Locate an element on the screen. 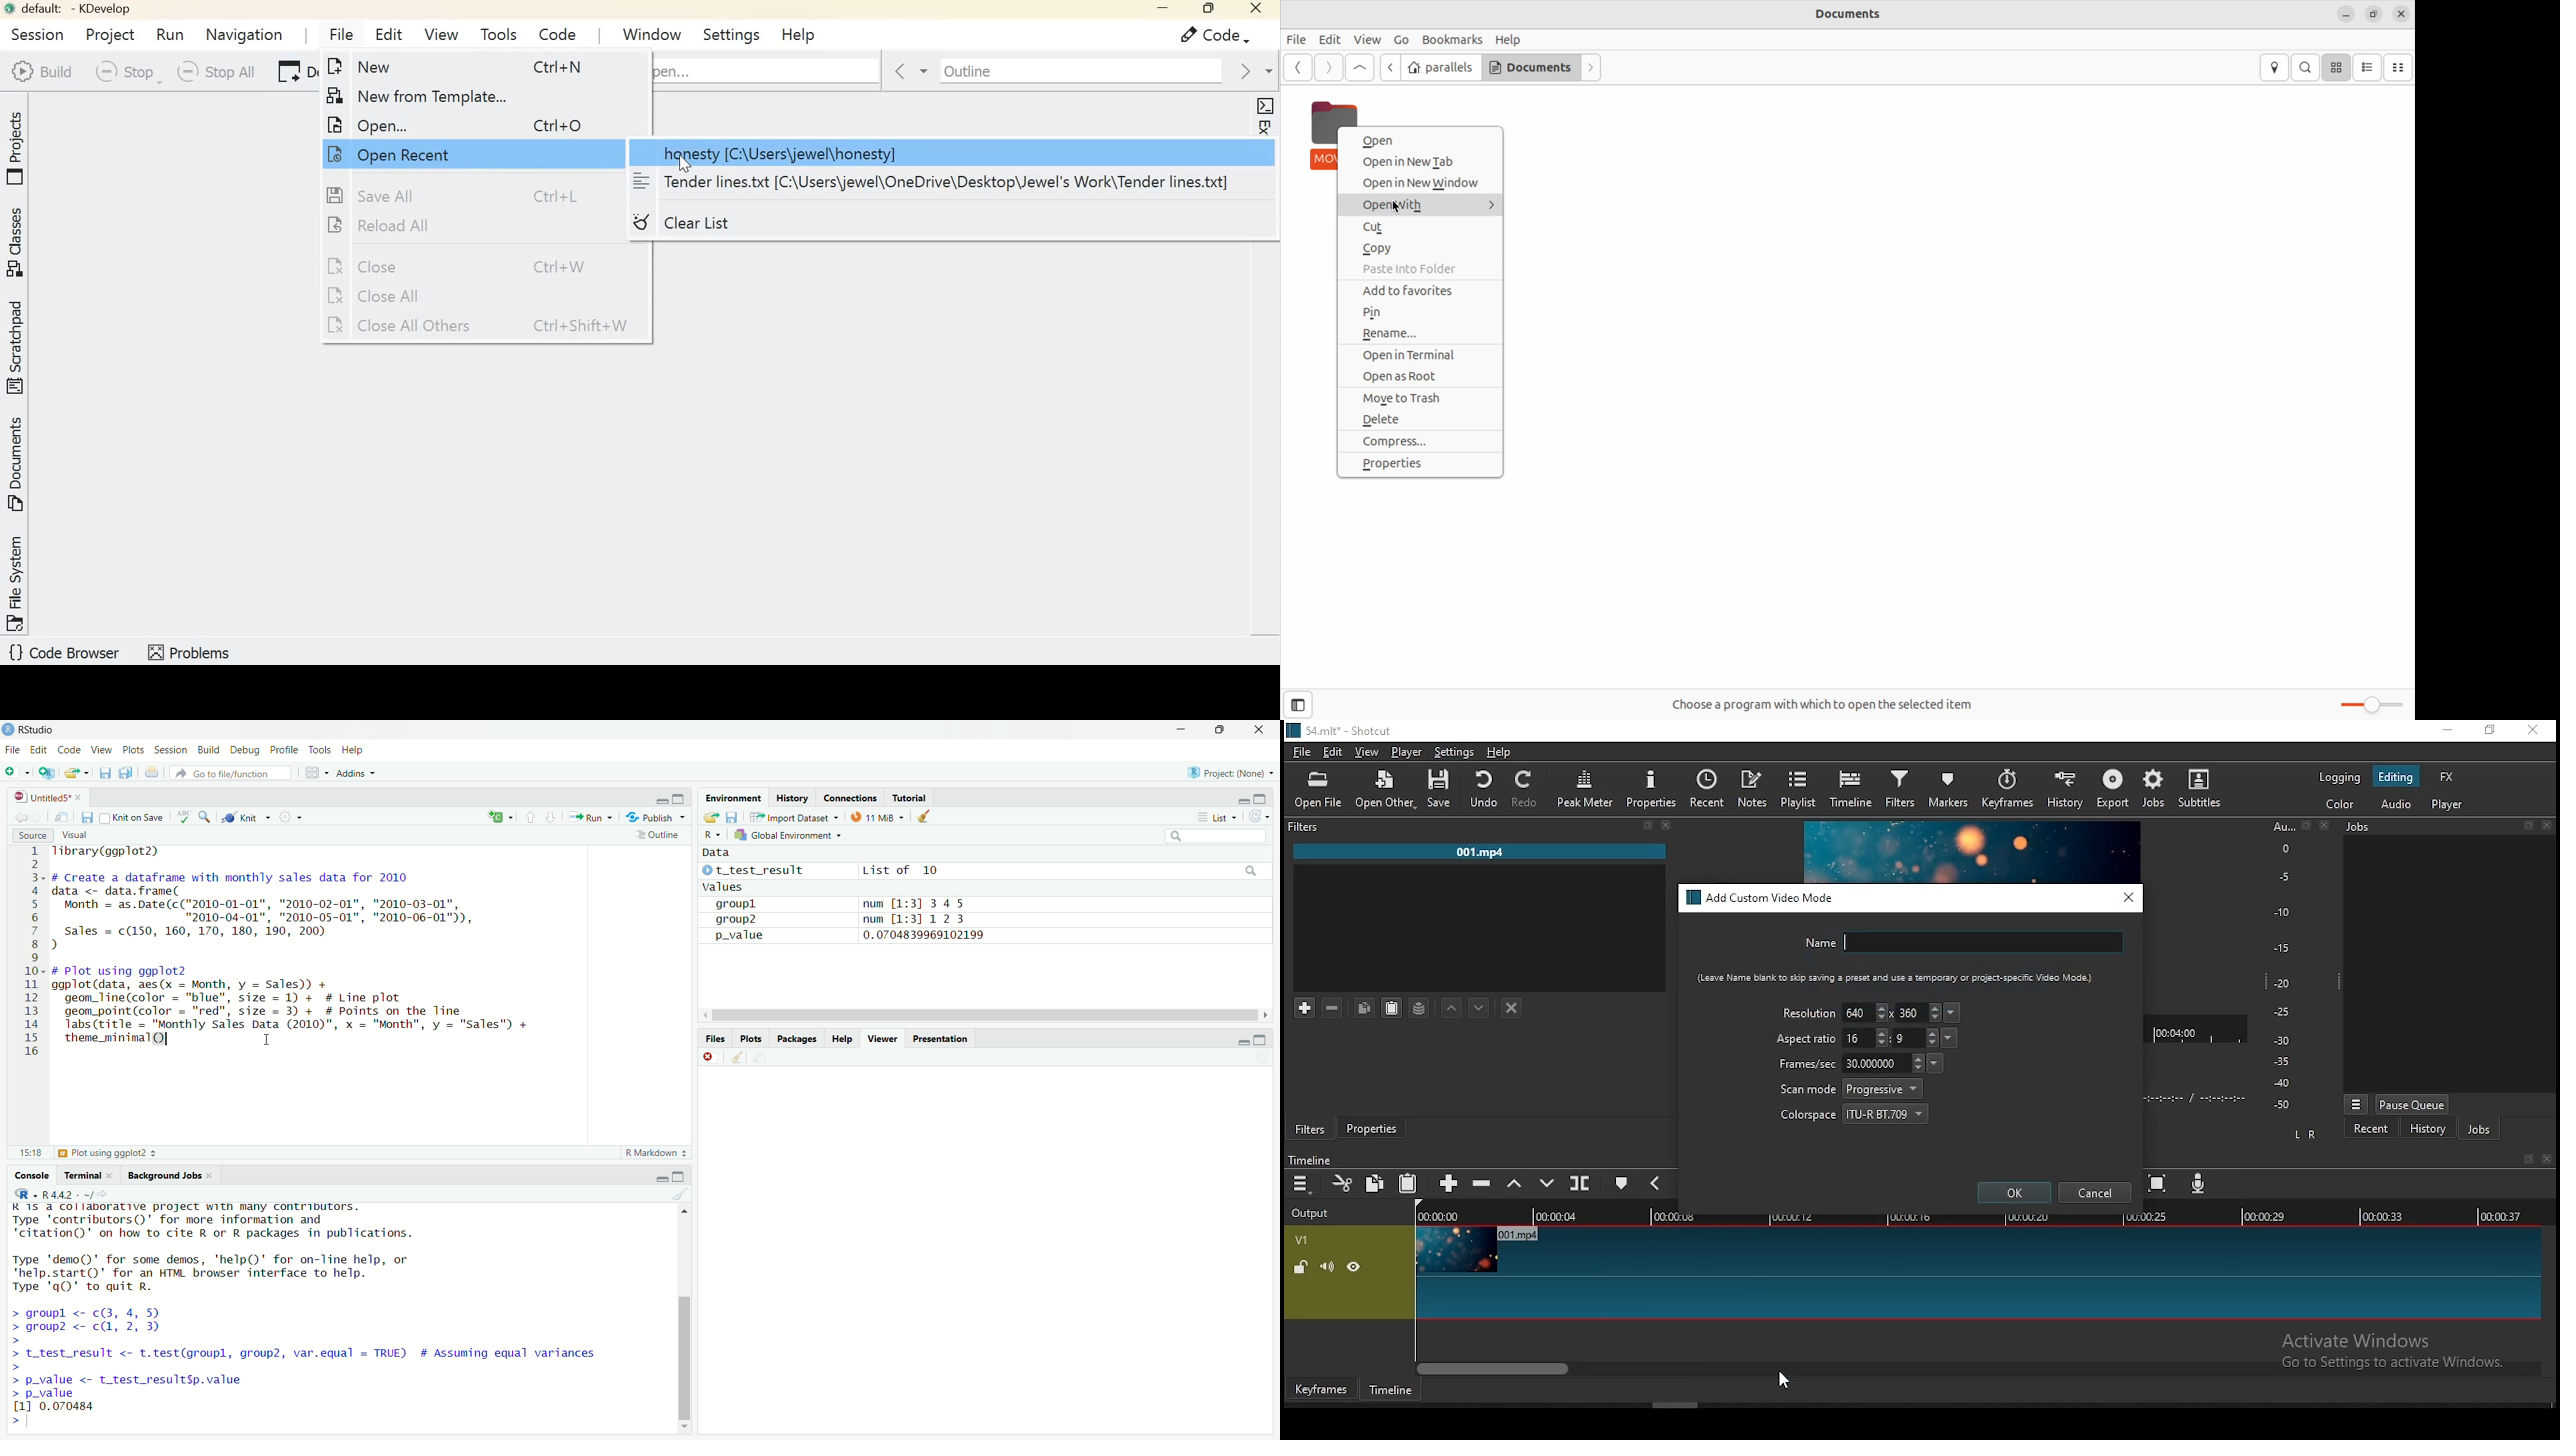 This screenshot has width=2576, height=1456. export is located at coordinates (2115, 790).